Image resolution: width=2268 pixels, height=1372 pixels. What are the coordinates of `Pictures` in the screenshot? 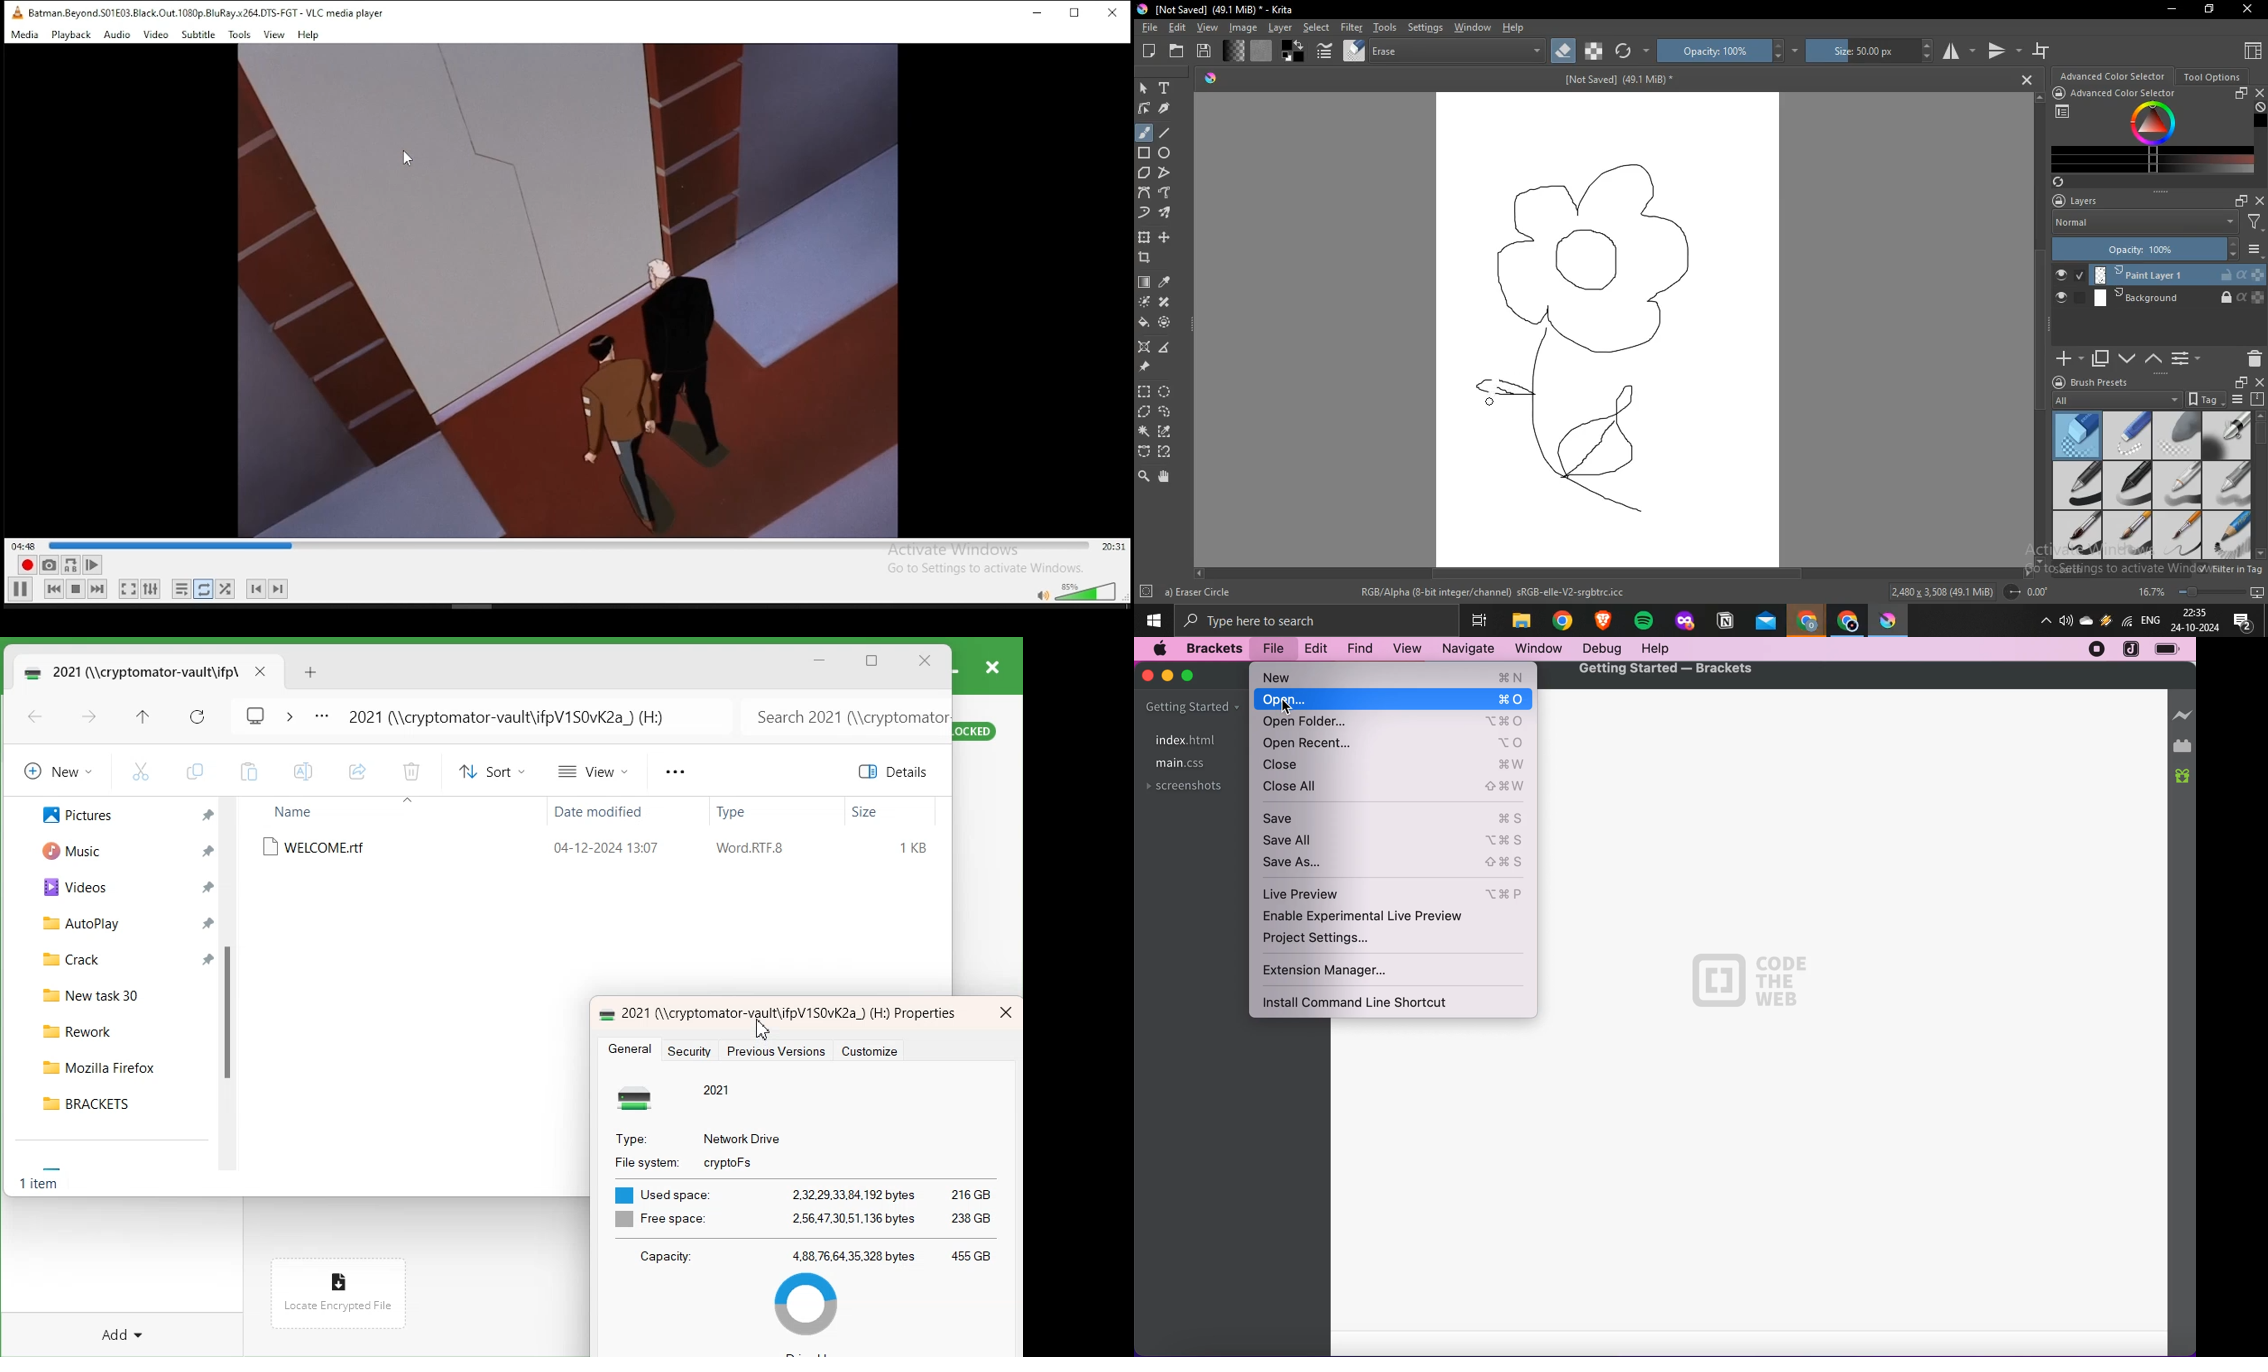 It's located at (68, 813).